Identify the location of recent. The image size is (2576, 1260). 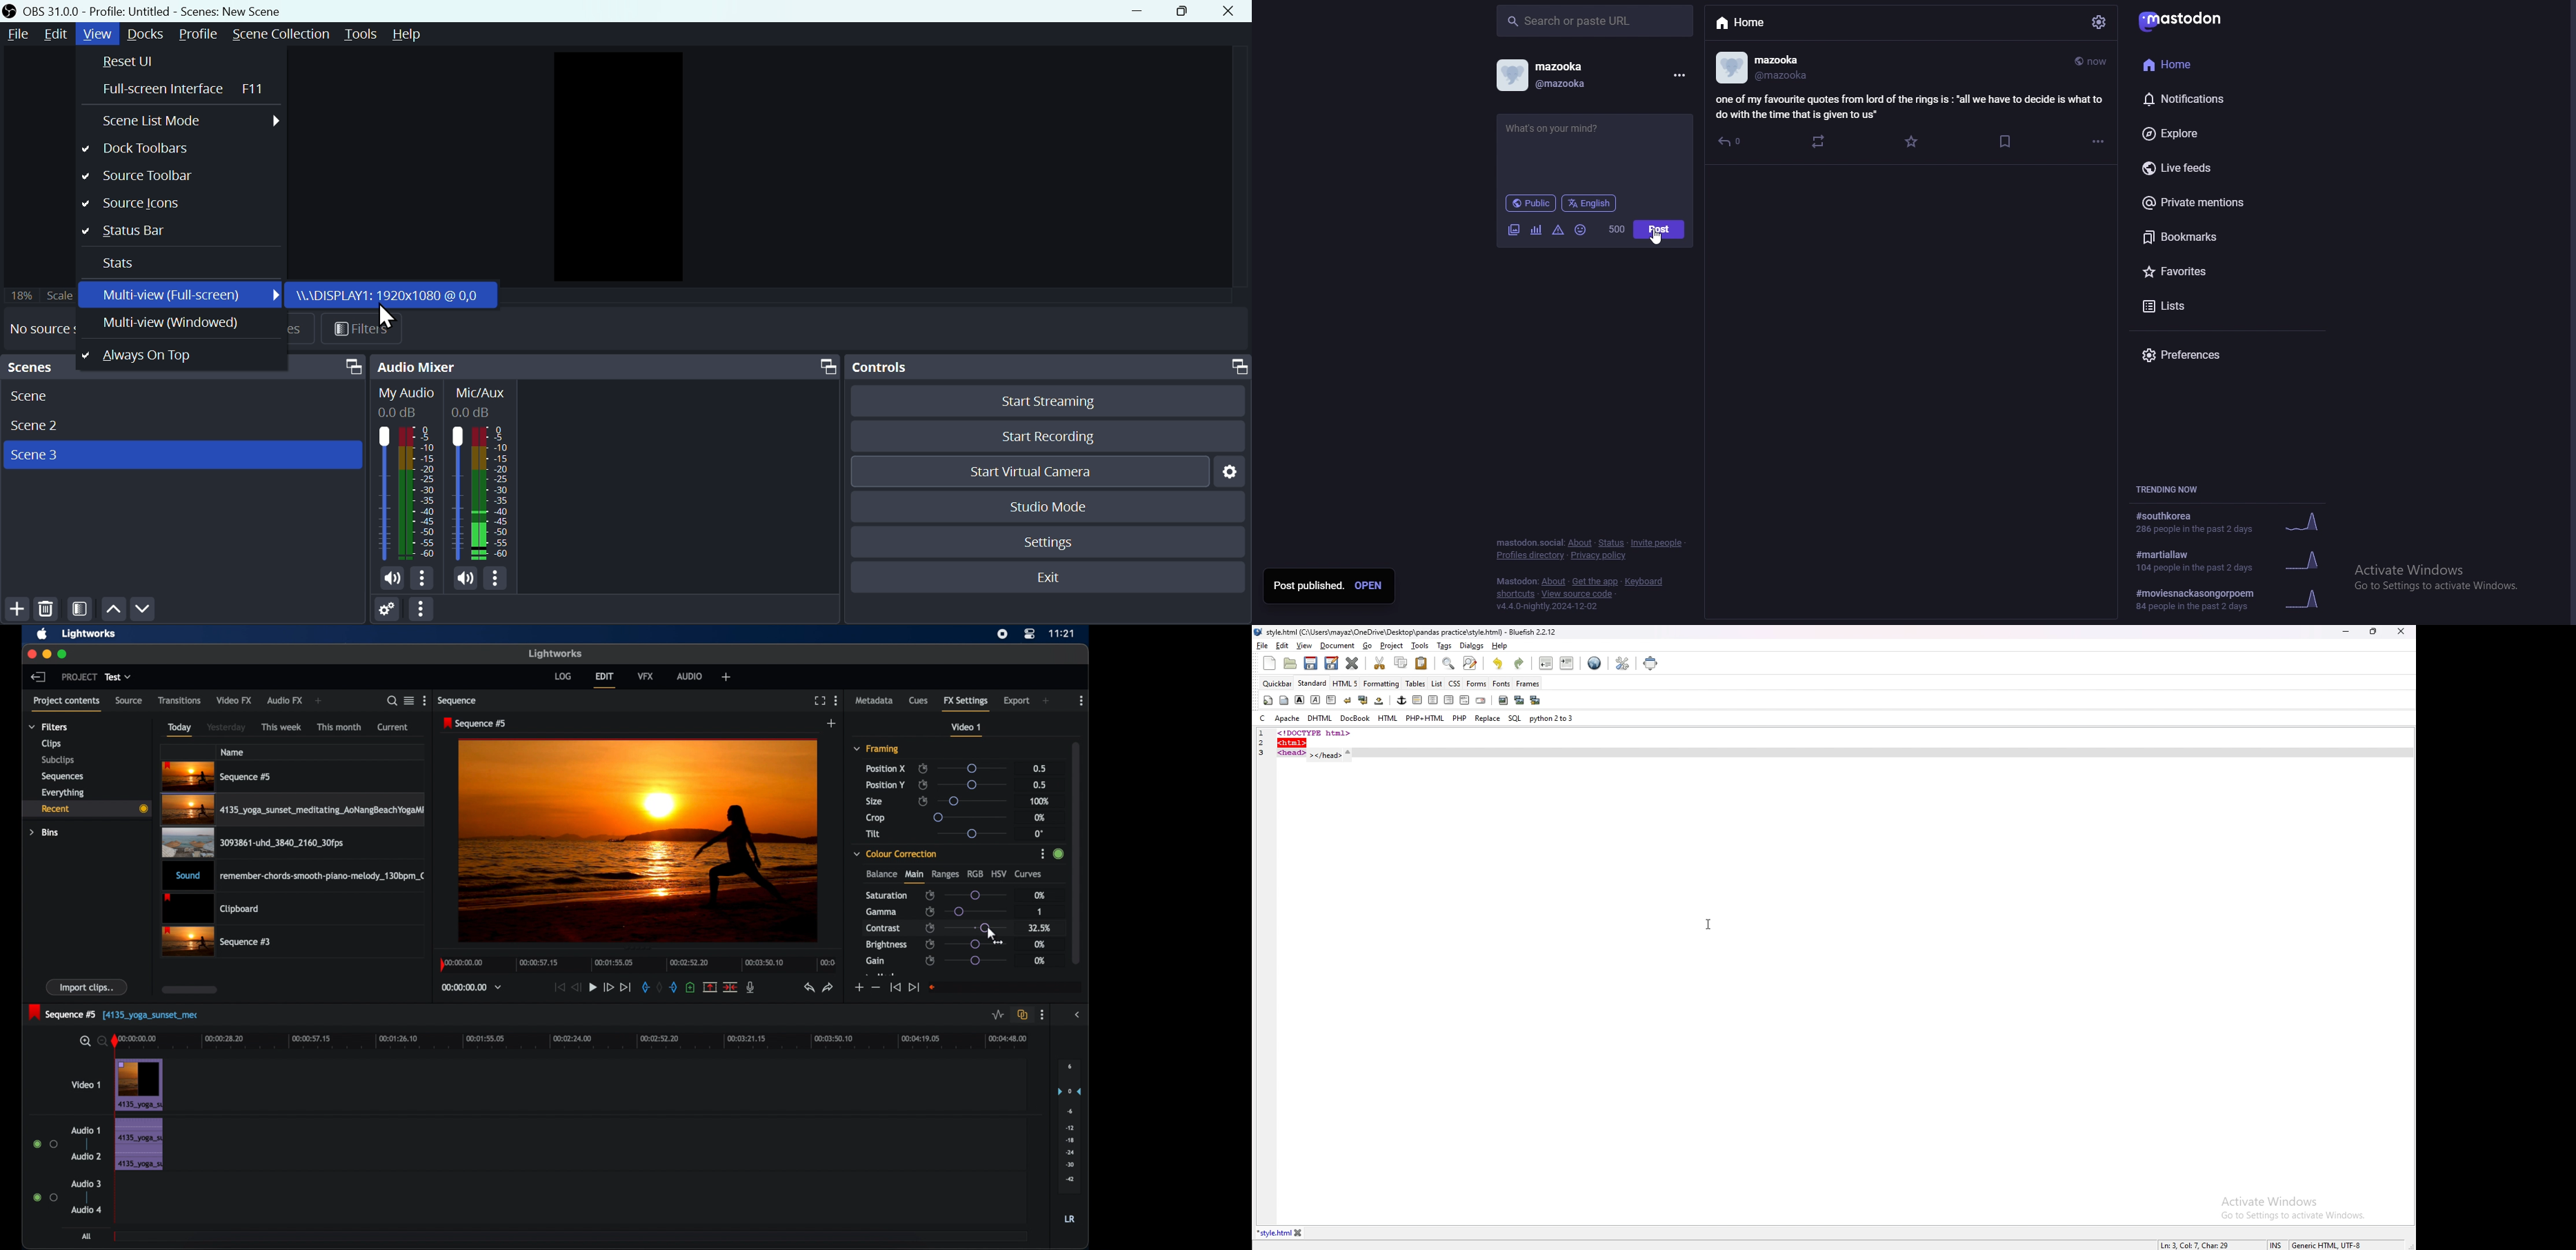
(86, 809).